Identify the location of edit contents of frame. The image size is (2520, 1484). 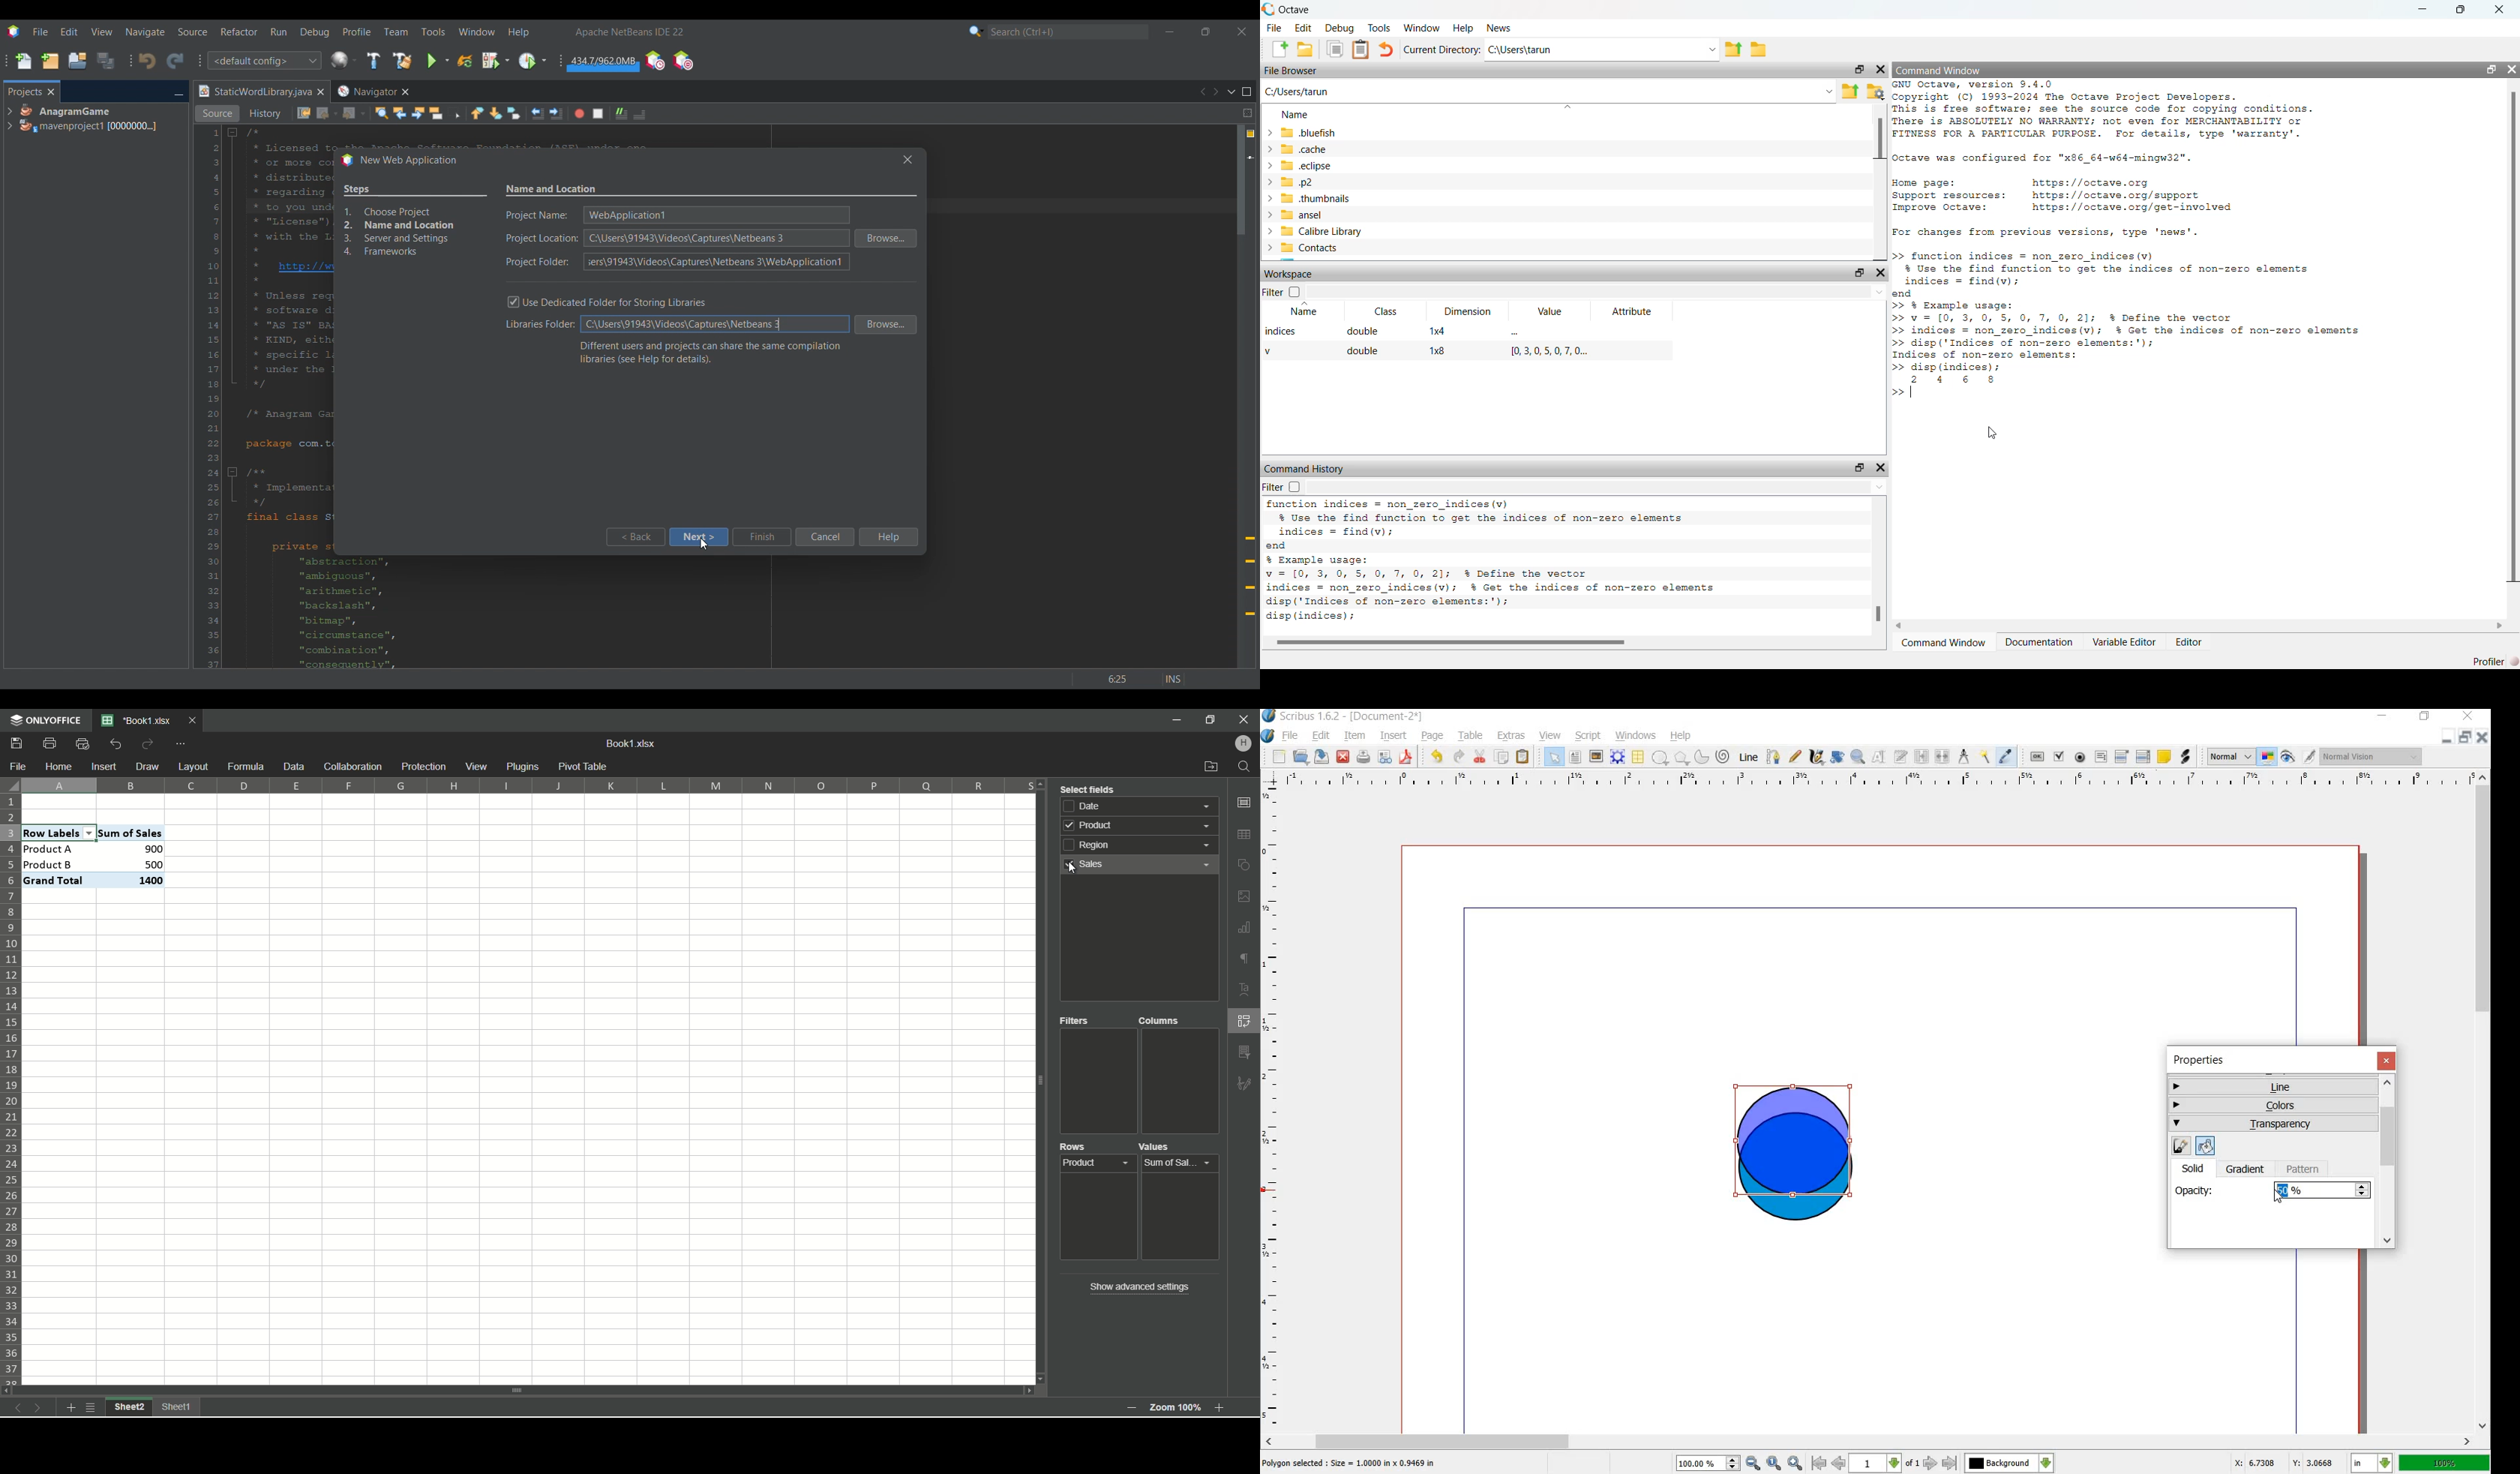
(1878, 757).